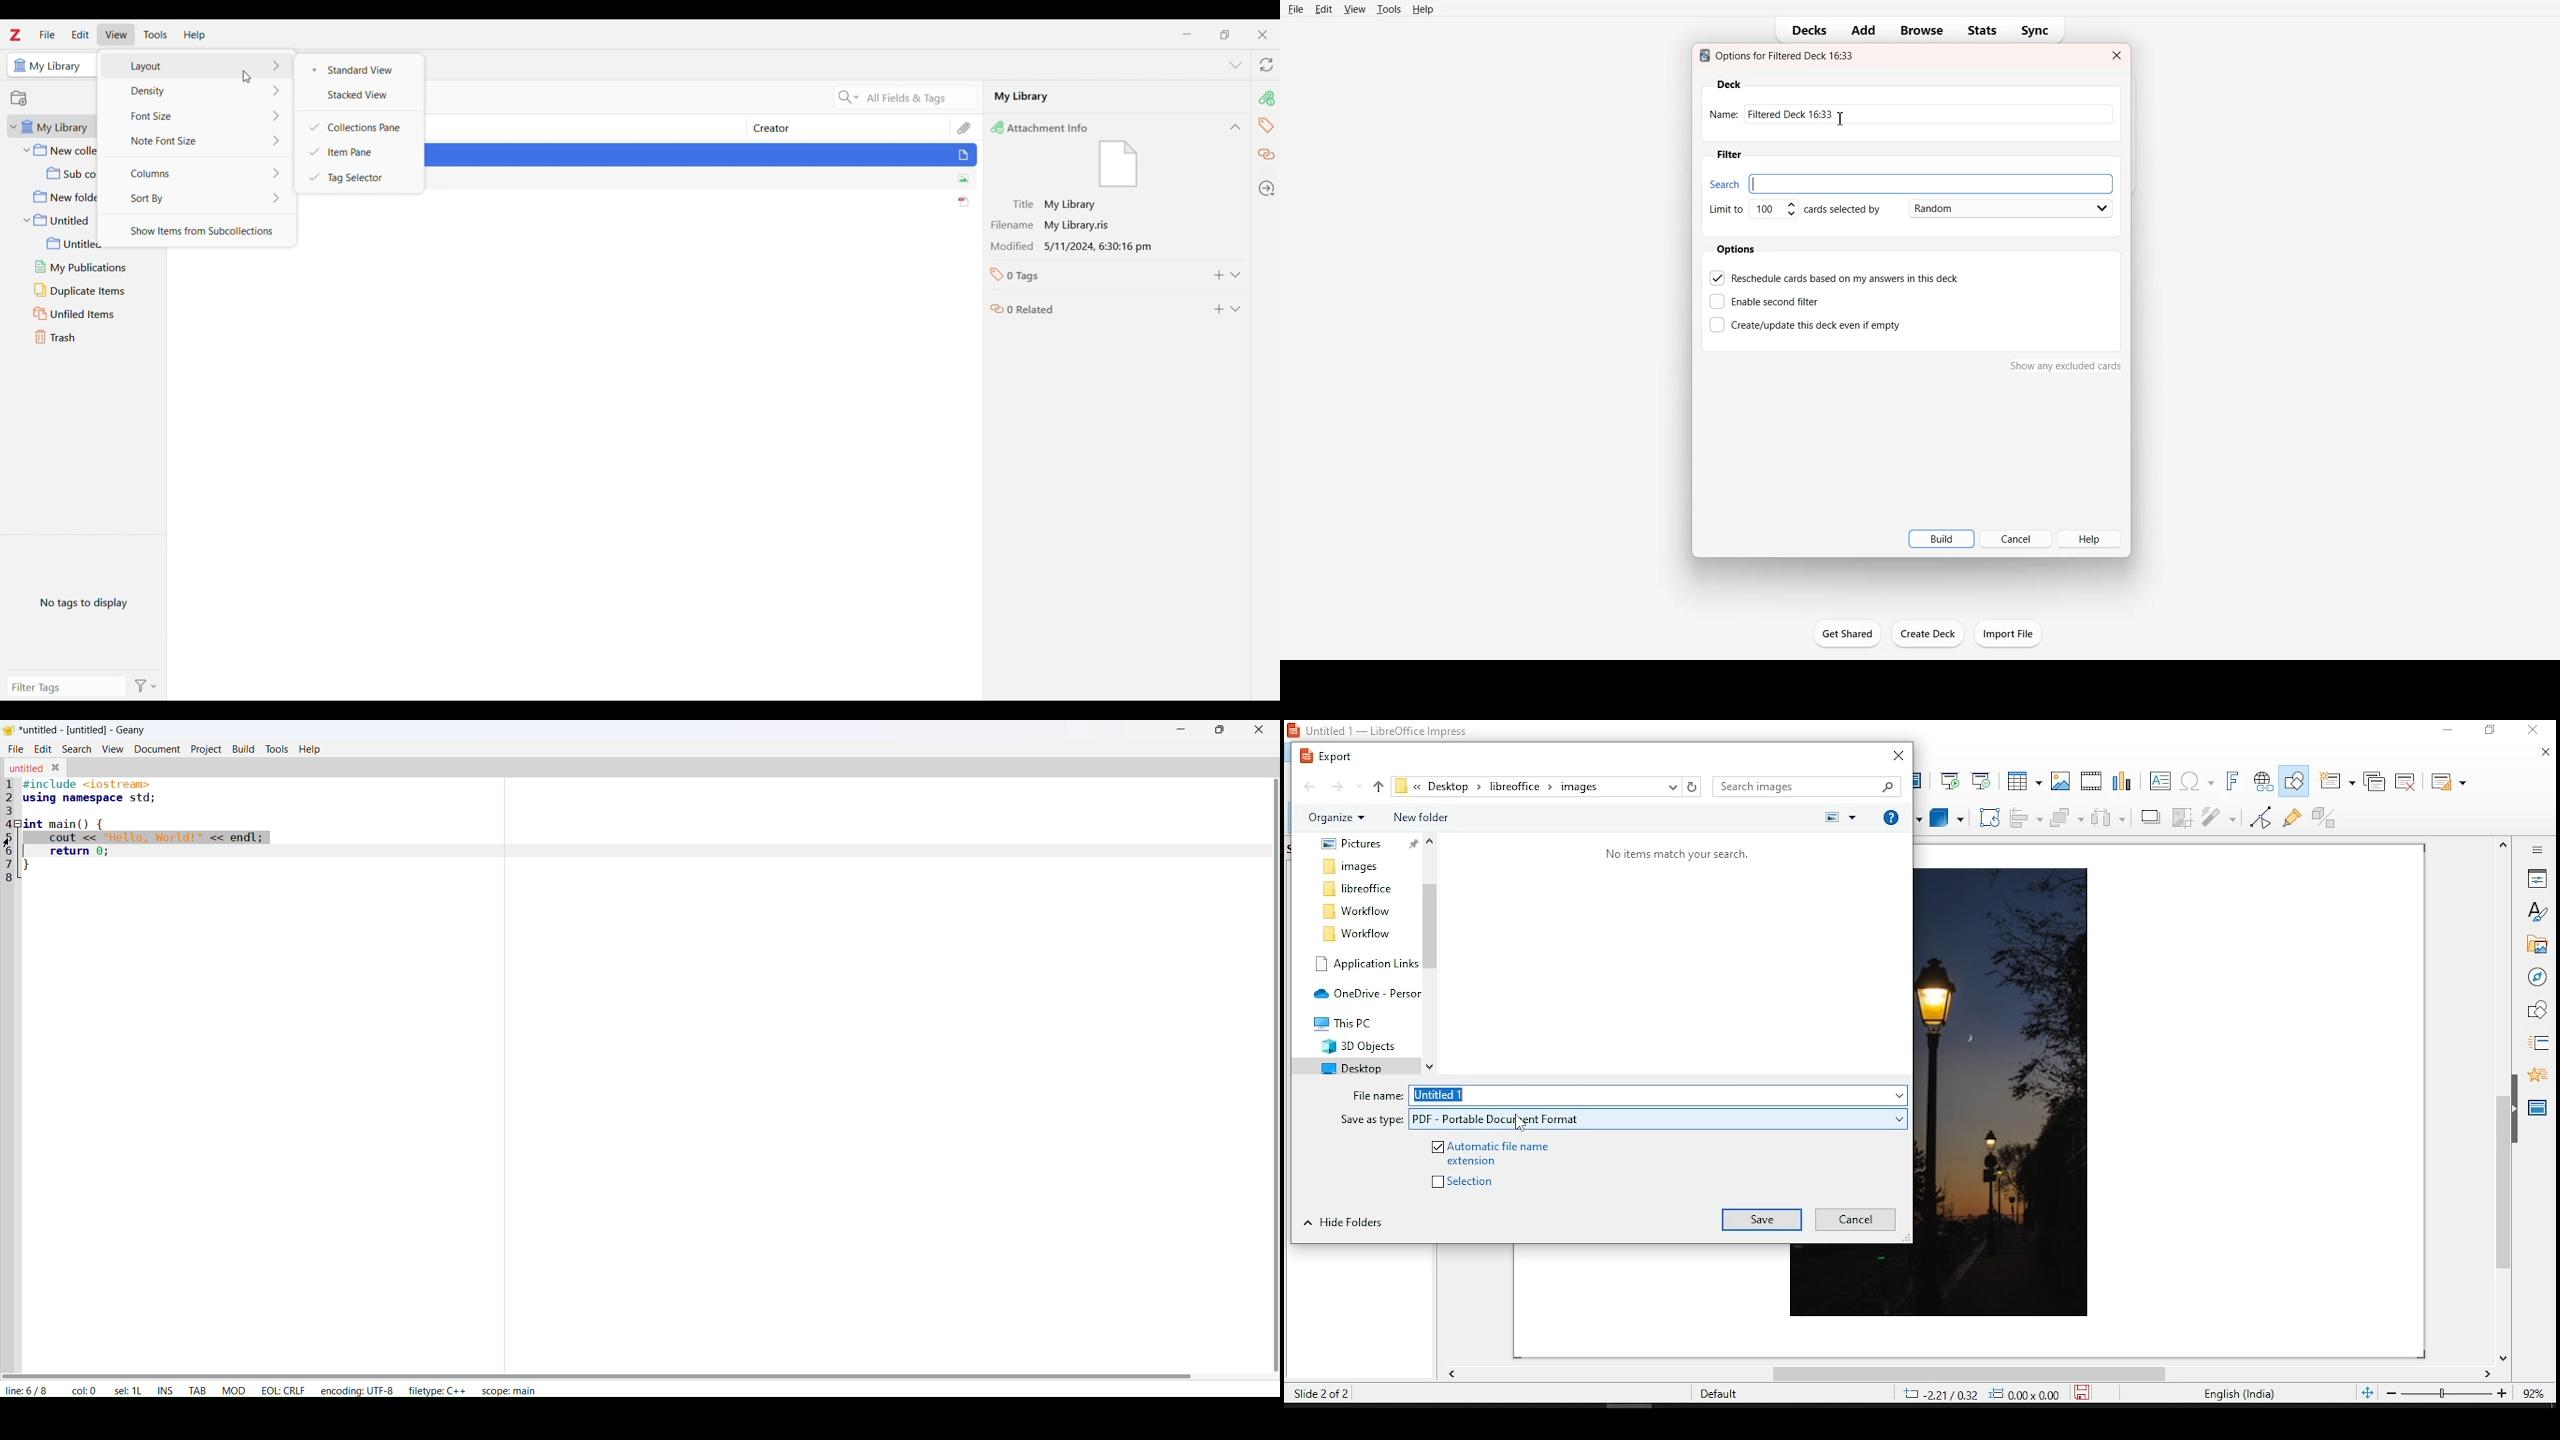 This screenshot has height=1456, width=2576. I want to click on scroll bar, so click(1431, 953).